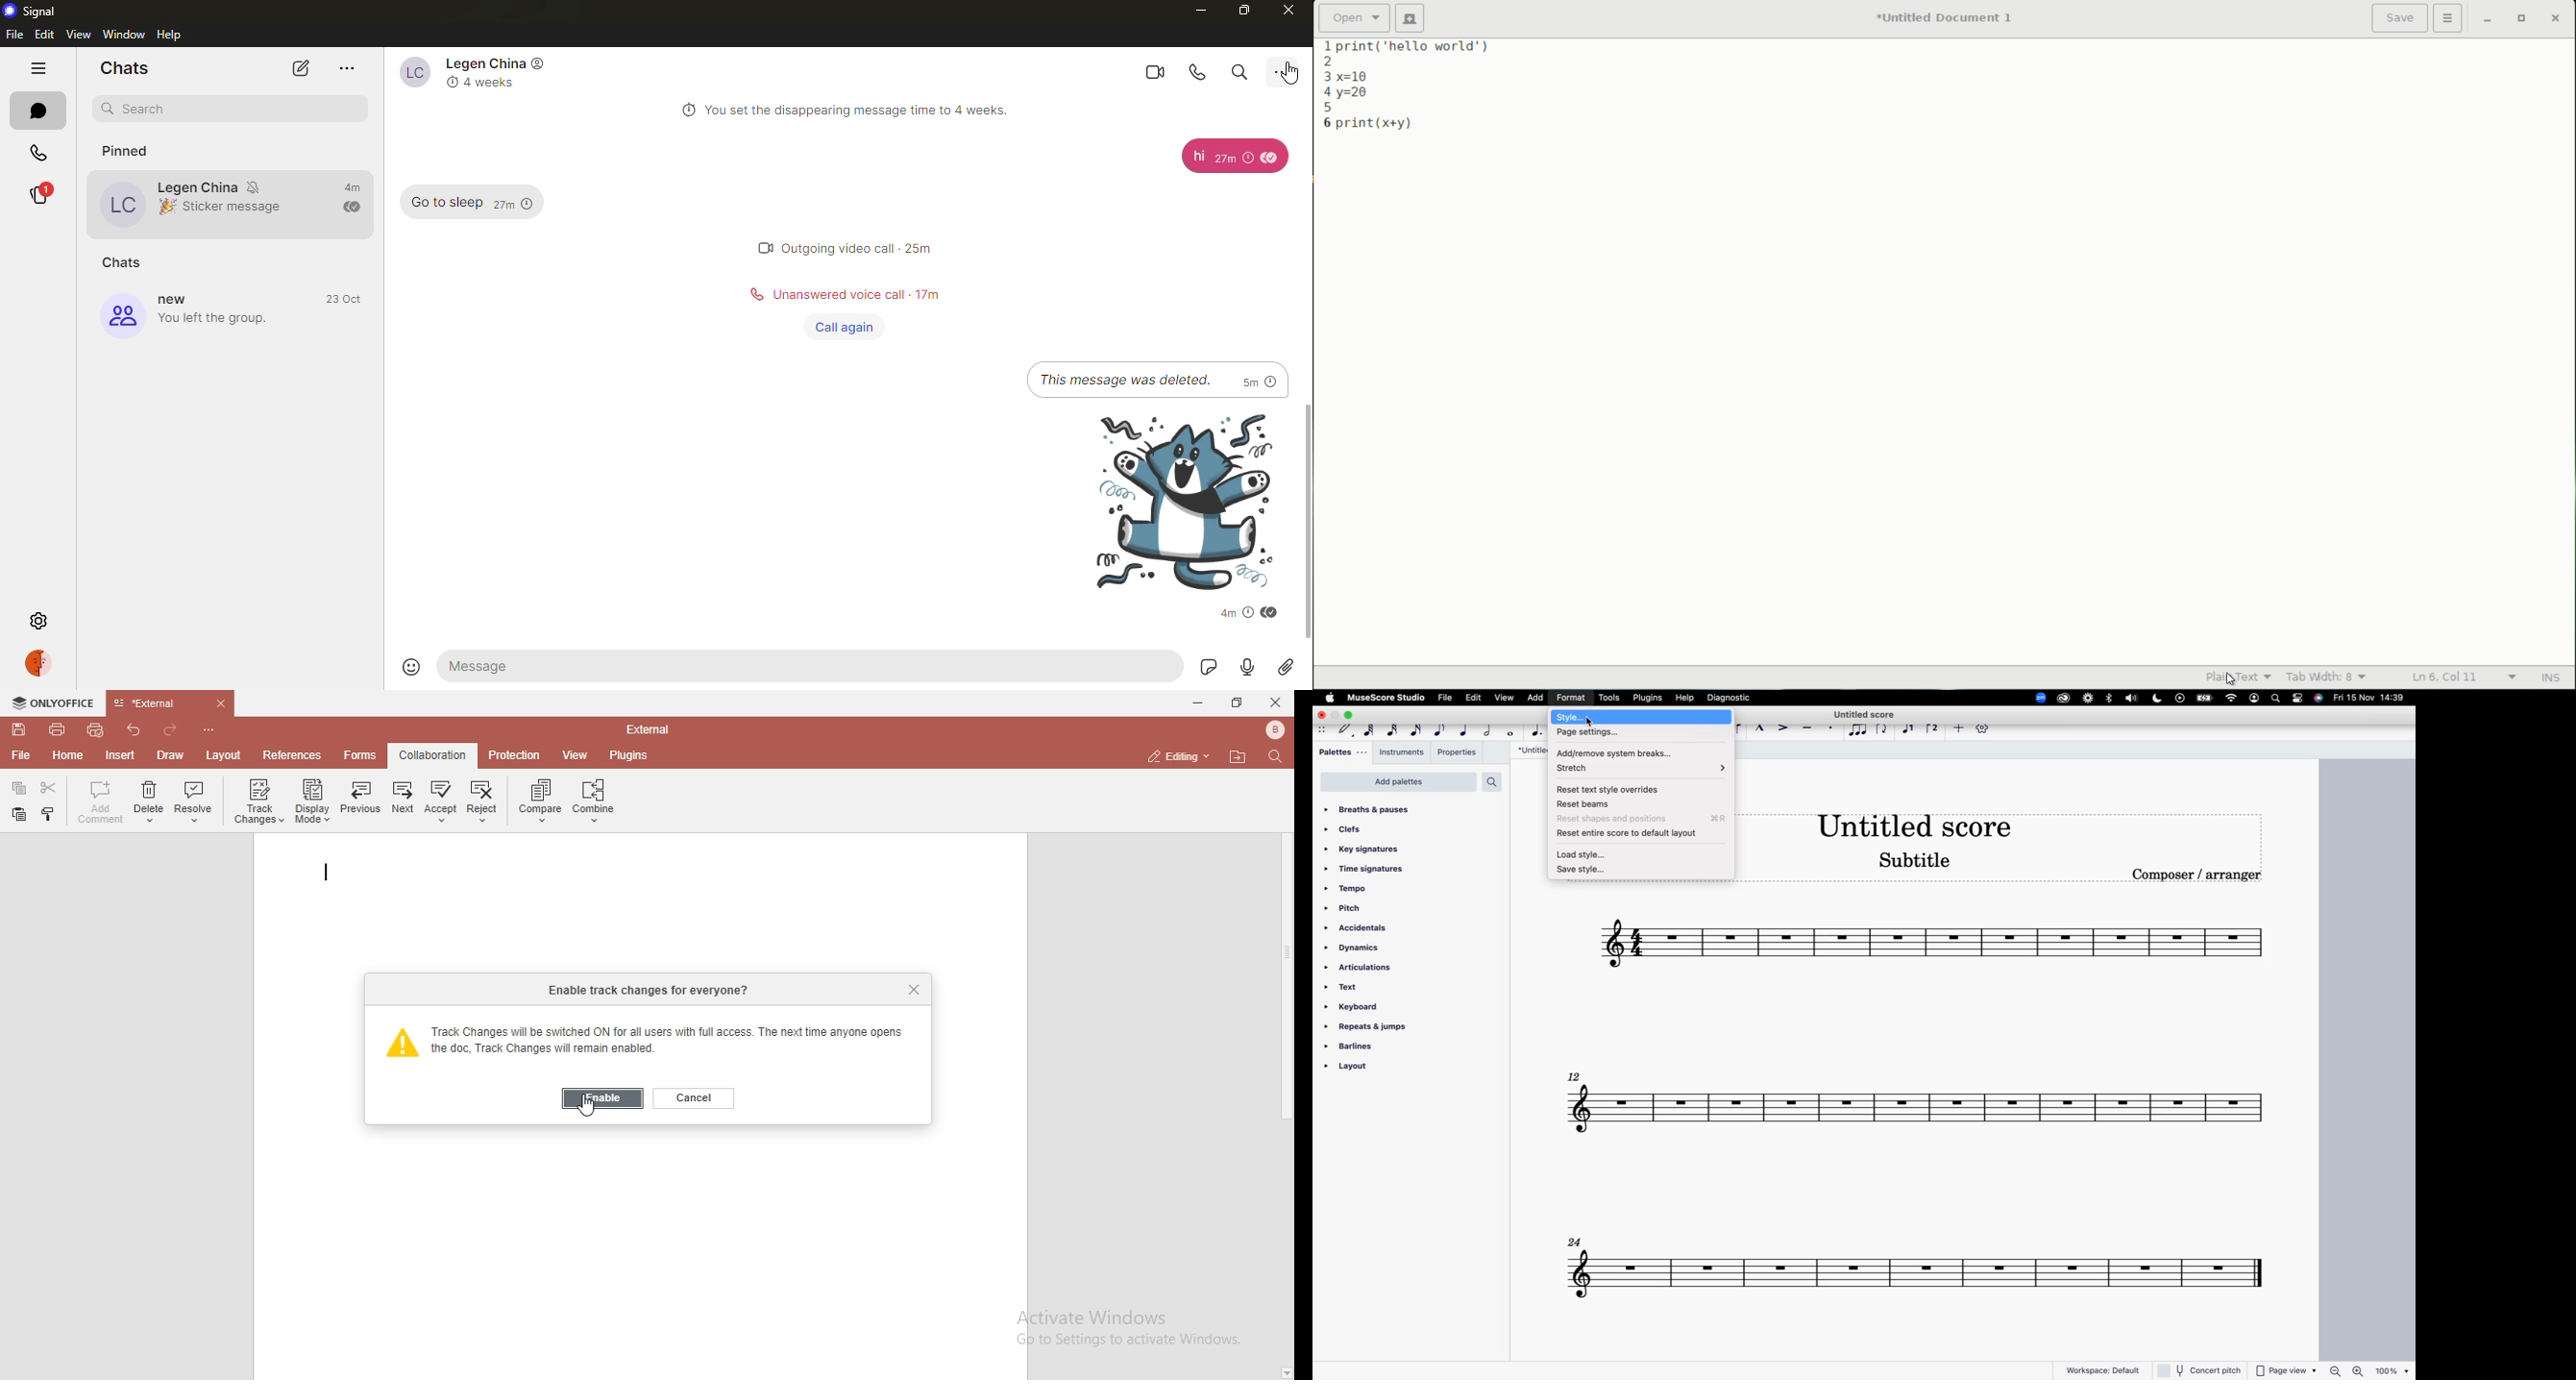  I want to click on time, so click(346, 299).